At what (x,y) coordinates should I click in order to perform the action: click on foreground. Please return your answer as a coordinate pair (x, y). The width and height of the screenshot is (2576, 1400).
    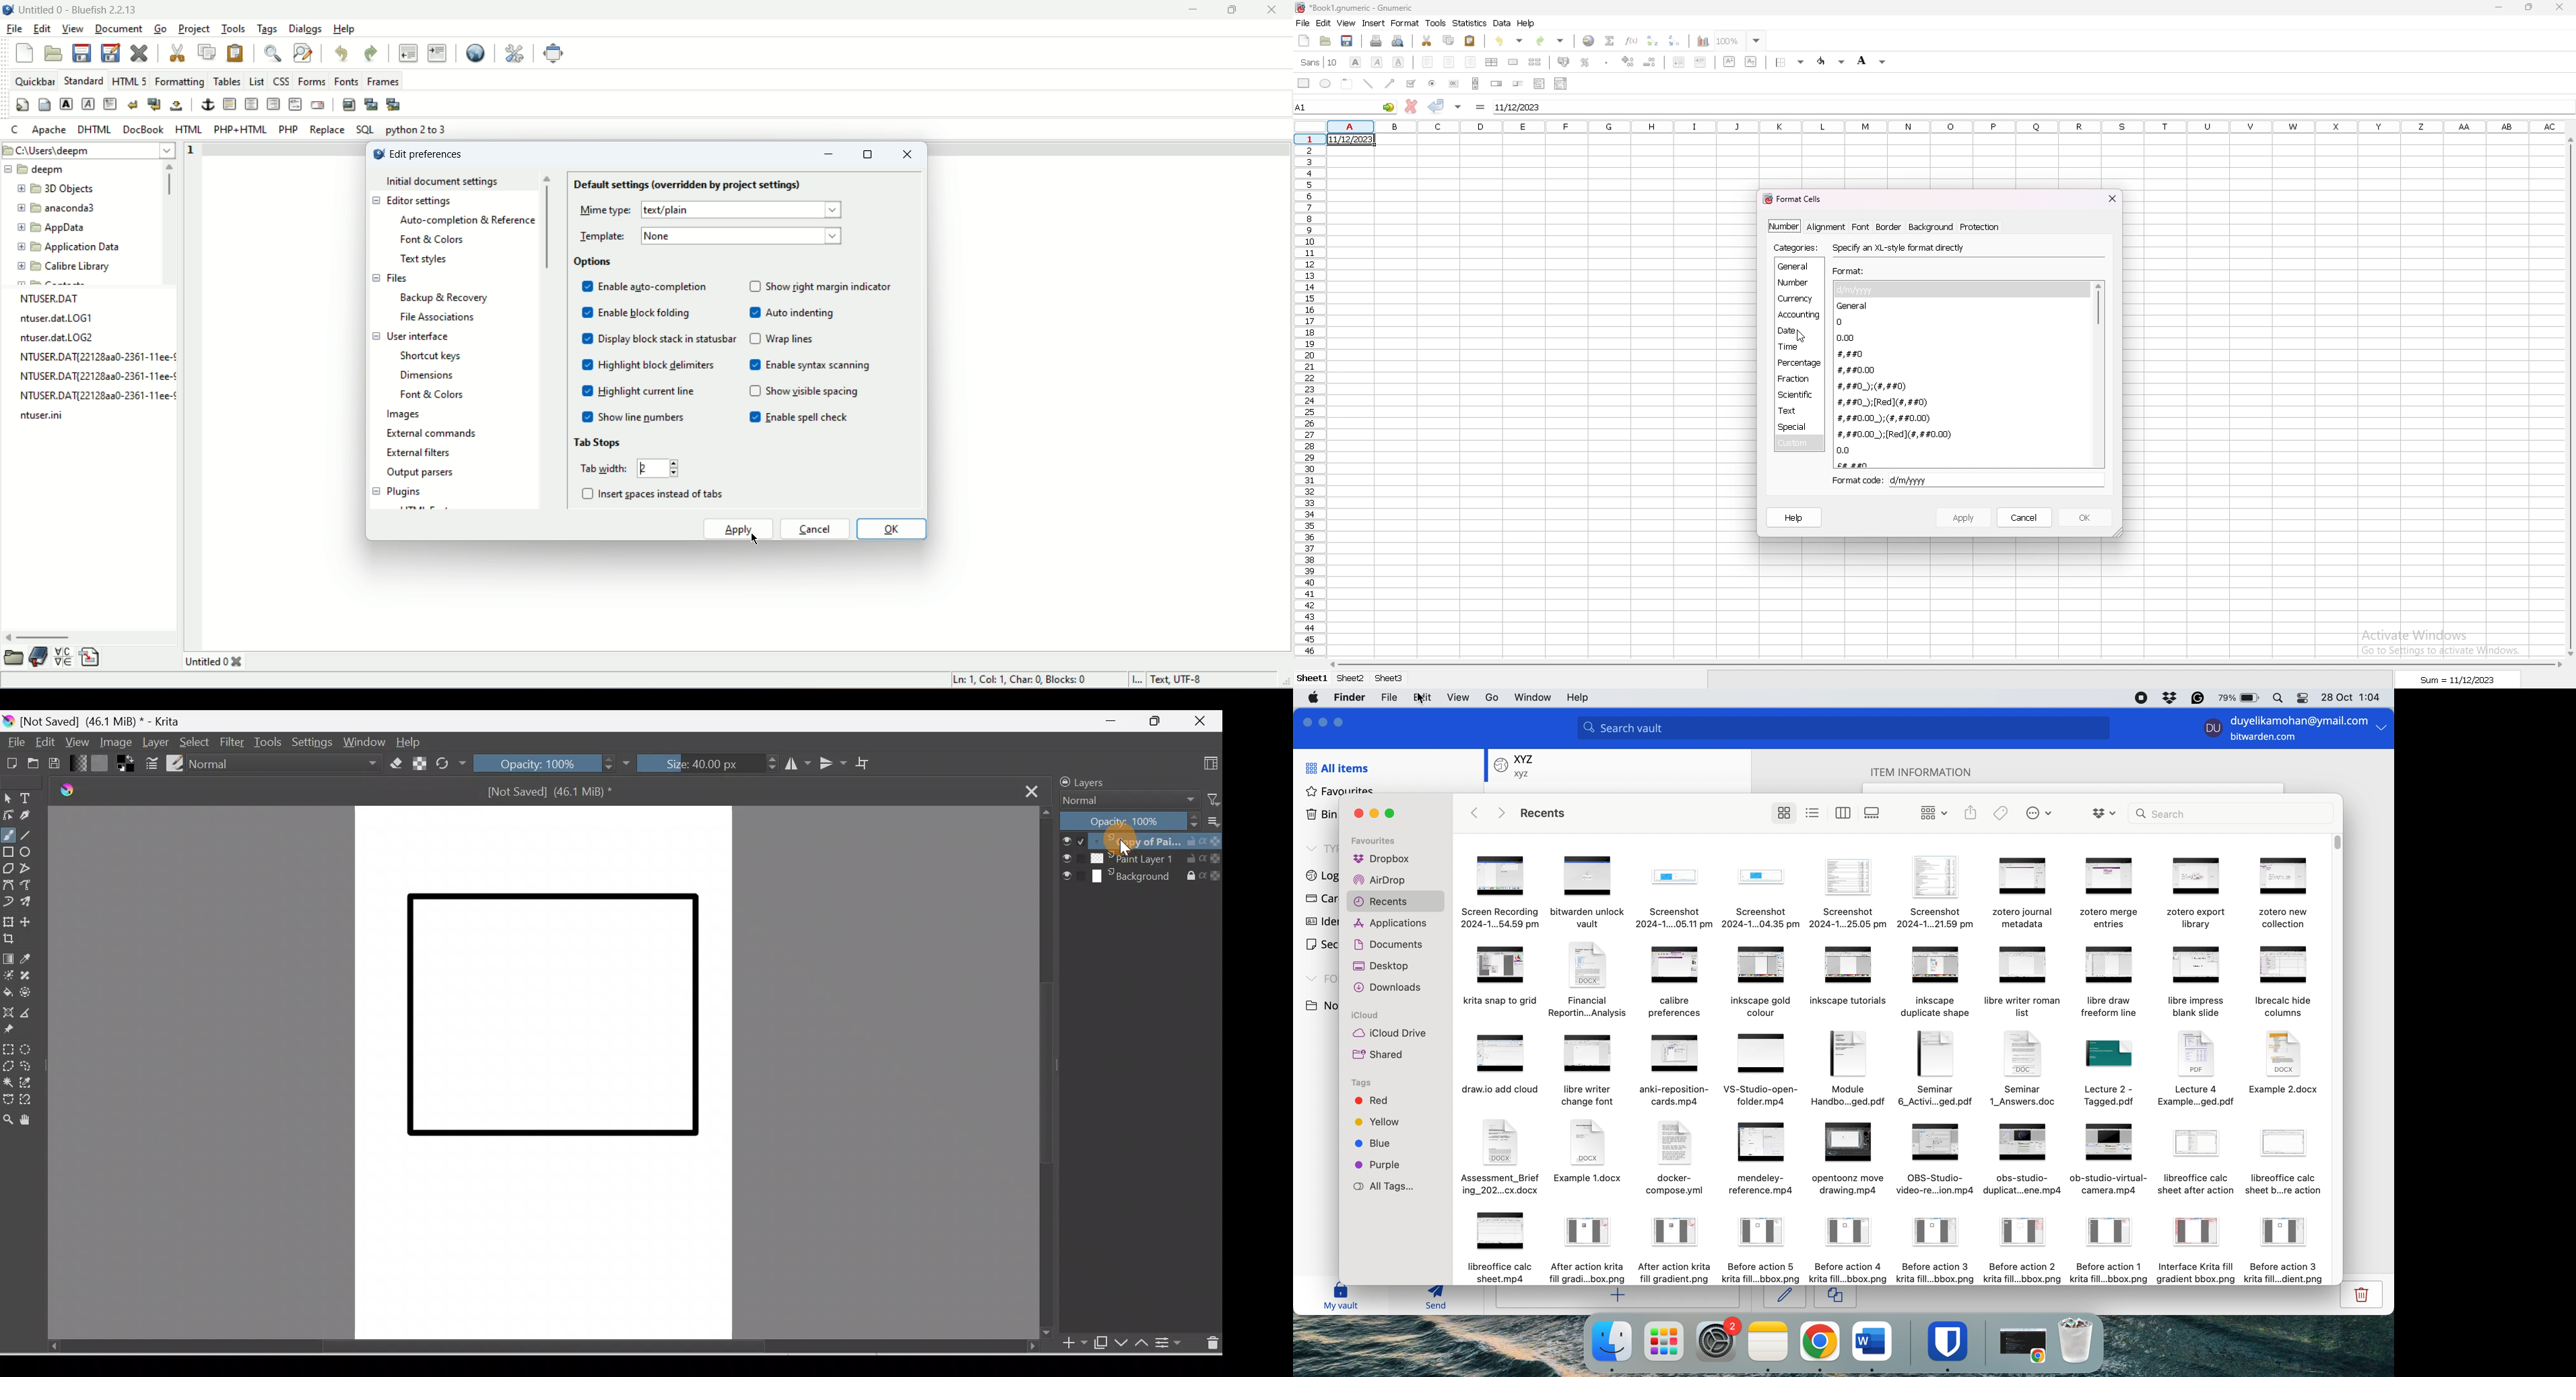
    Looking at the image, I should click on (1832, 61).